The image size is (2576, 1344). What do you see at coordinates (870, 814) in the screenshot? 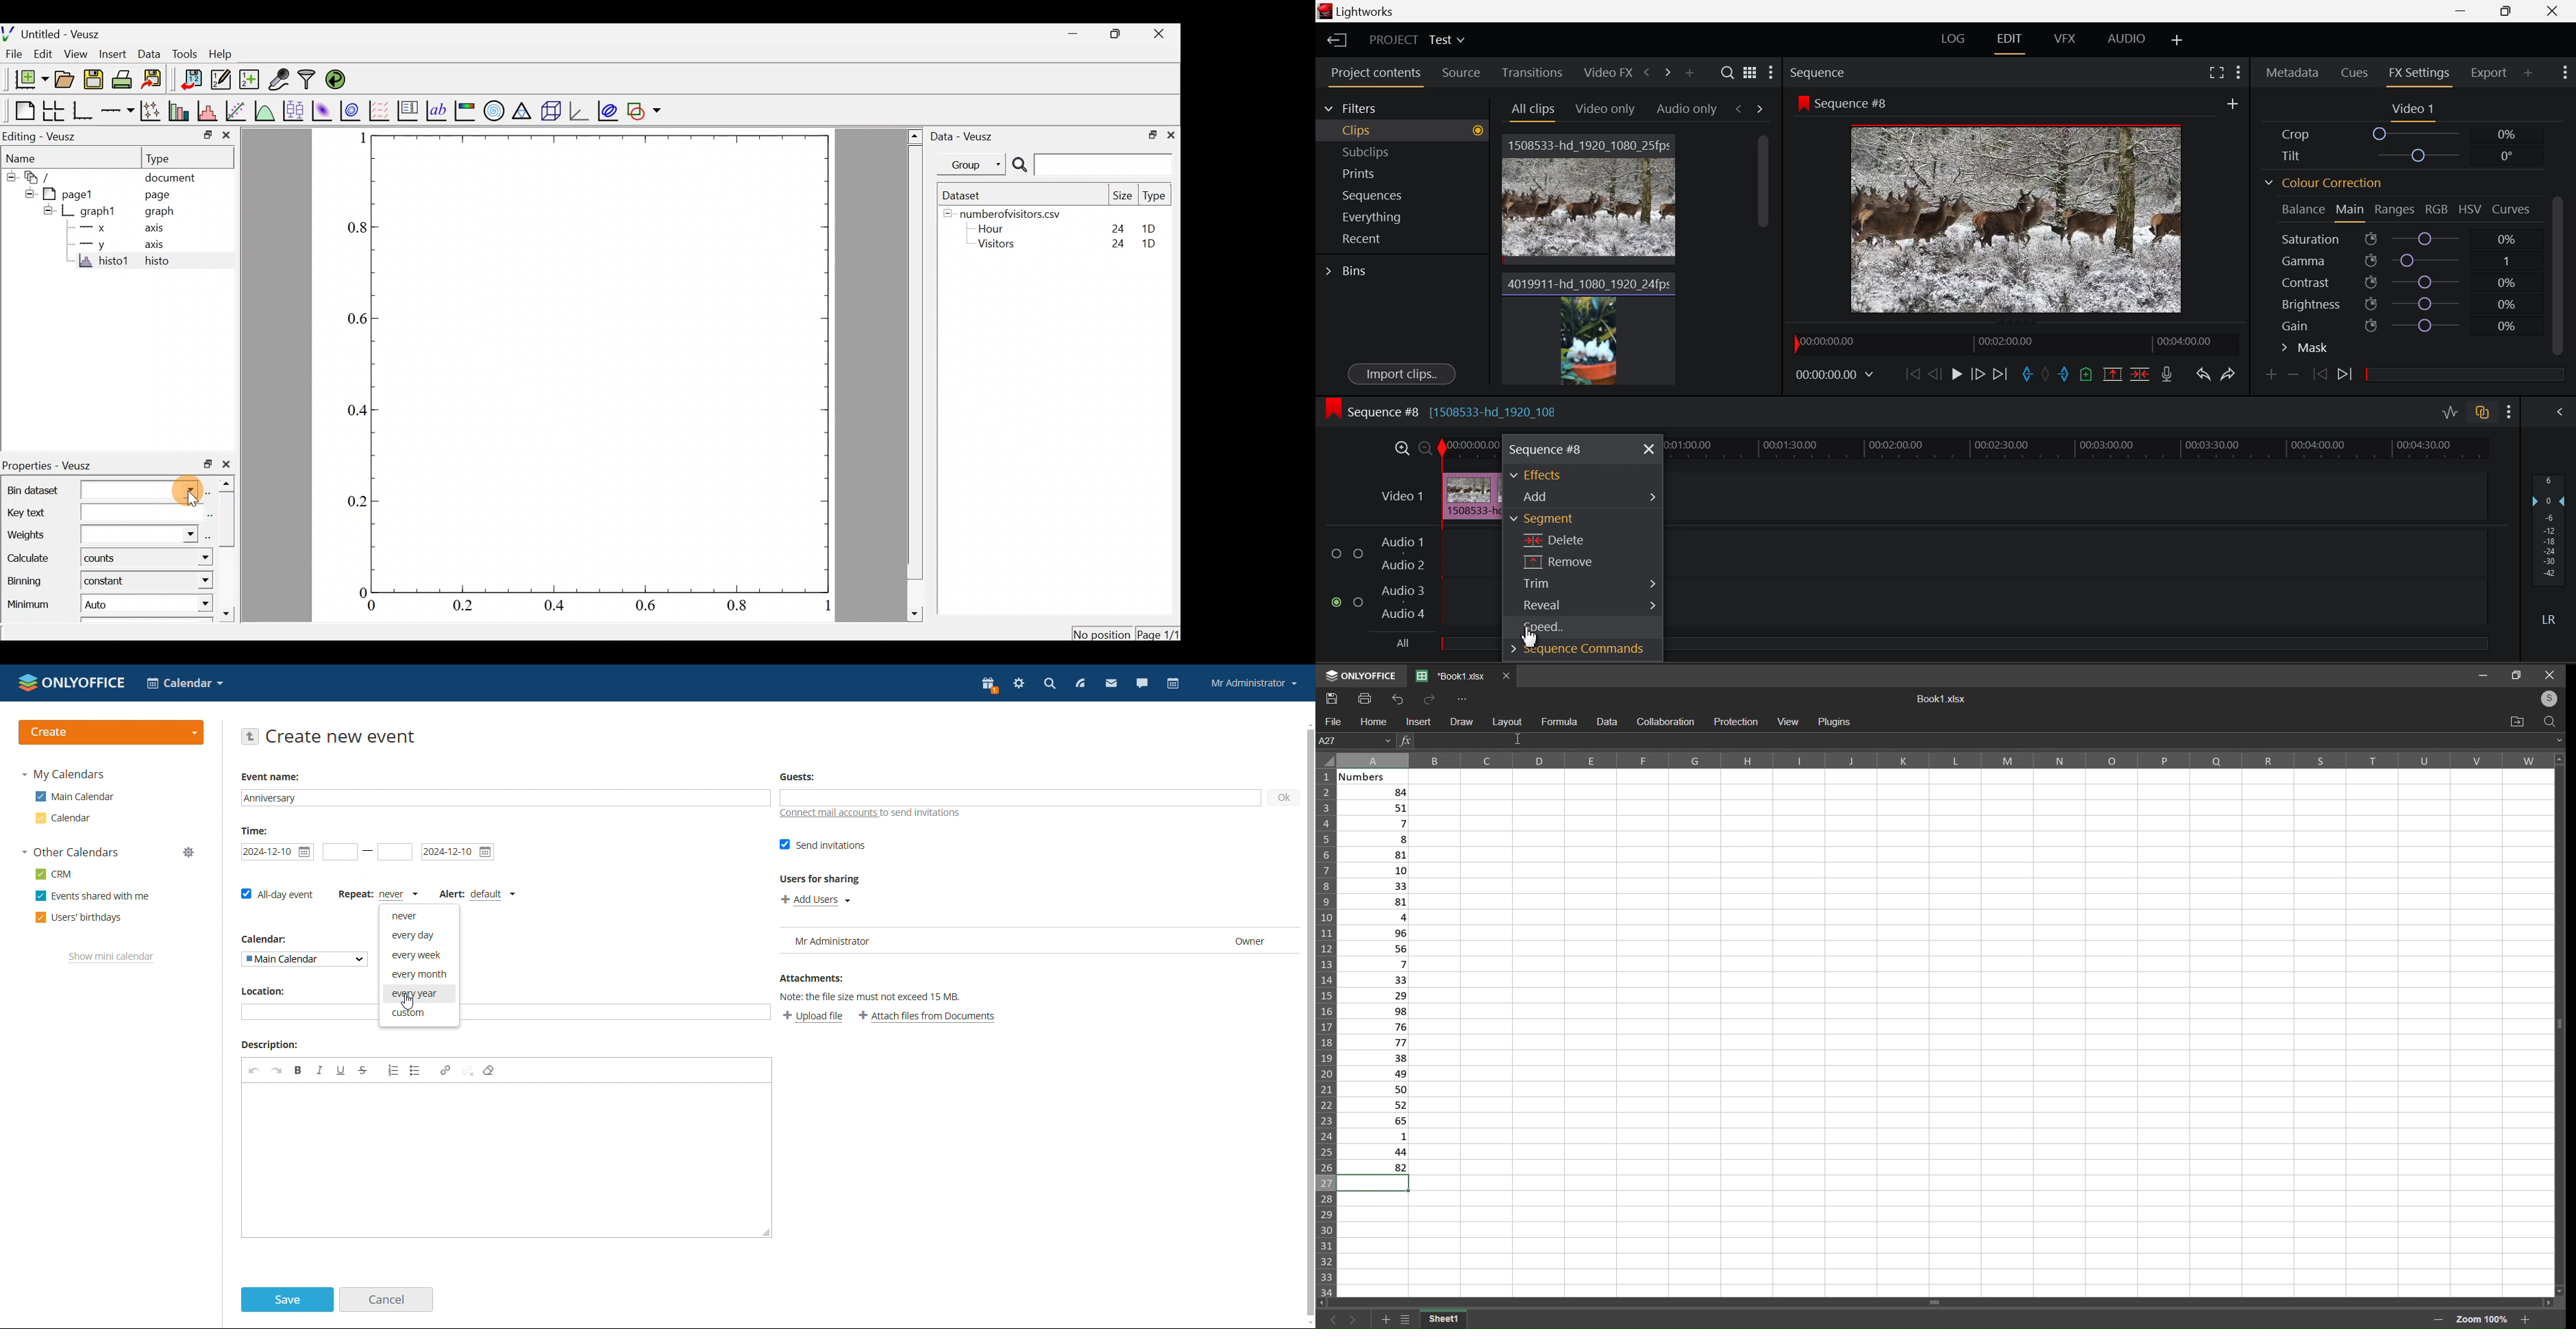
I see `connect mail accounts` at bounding box center [870, 814].